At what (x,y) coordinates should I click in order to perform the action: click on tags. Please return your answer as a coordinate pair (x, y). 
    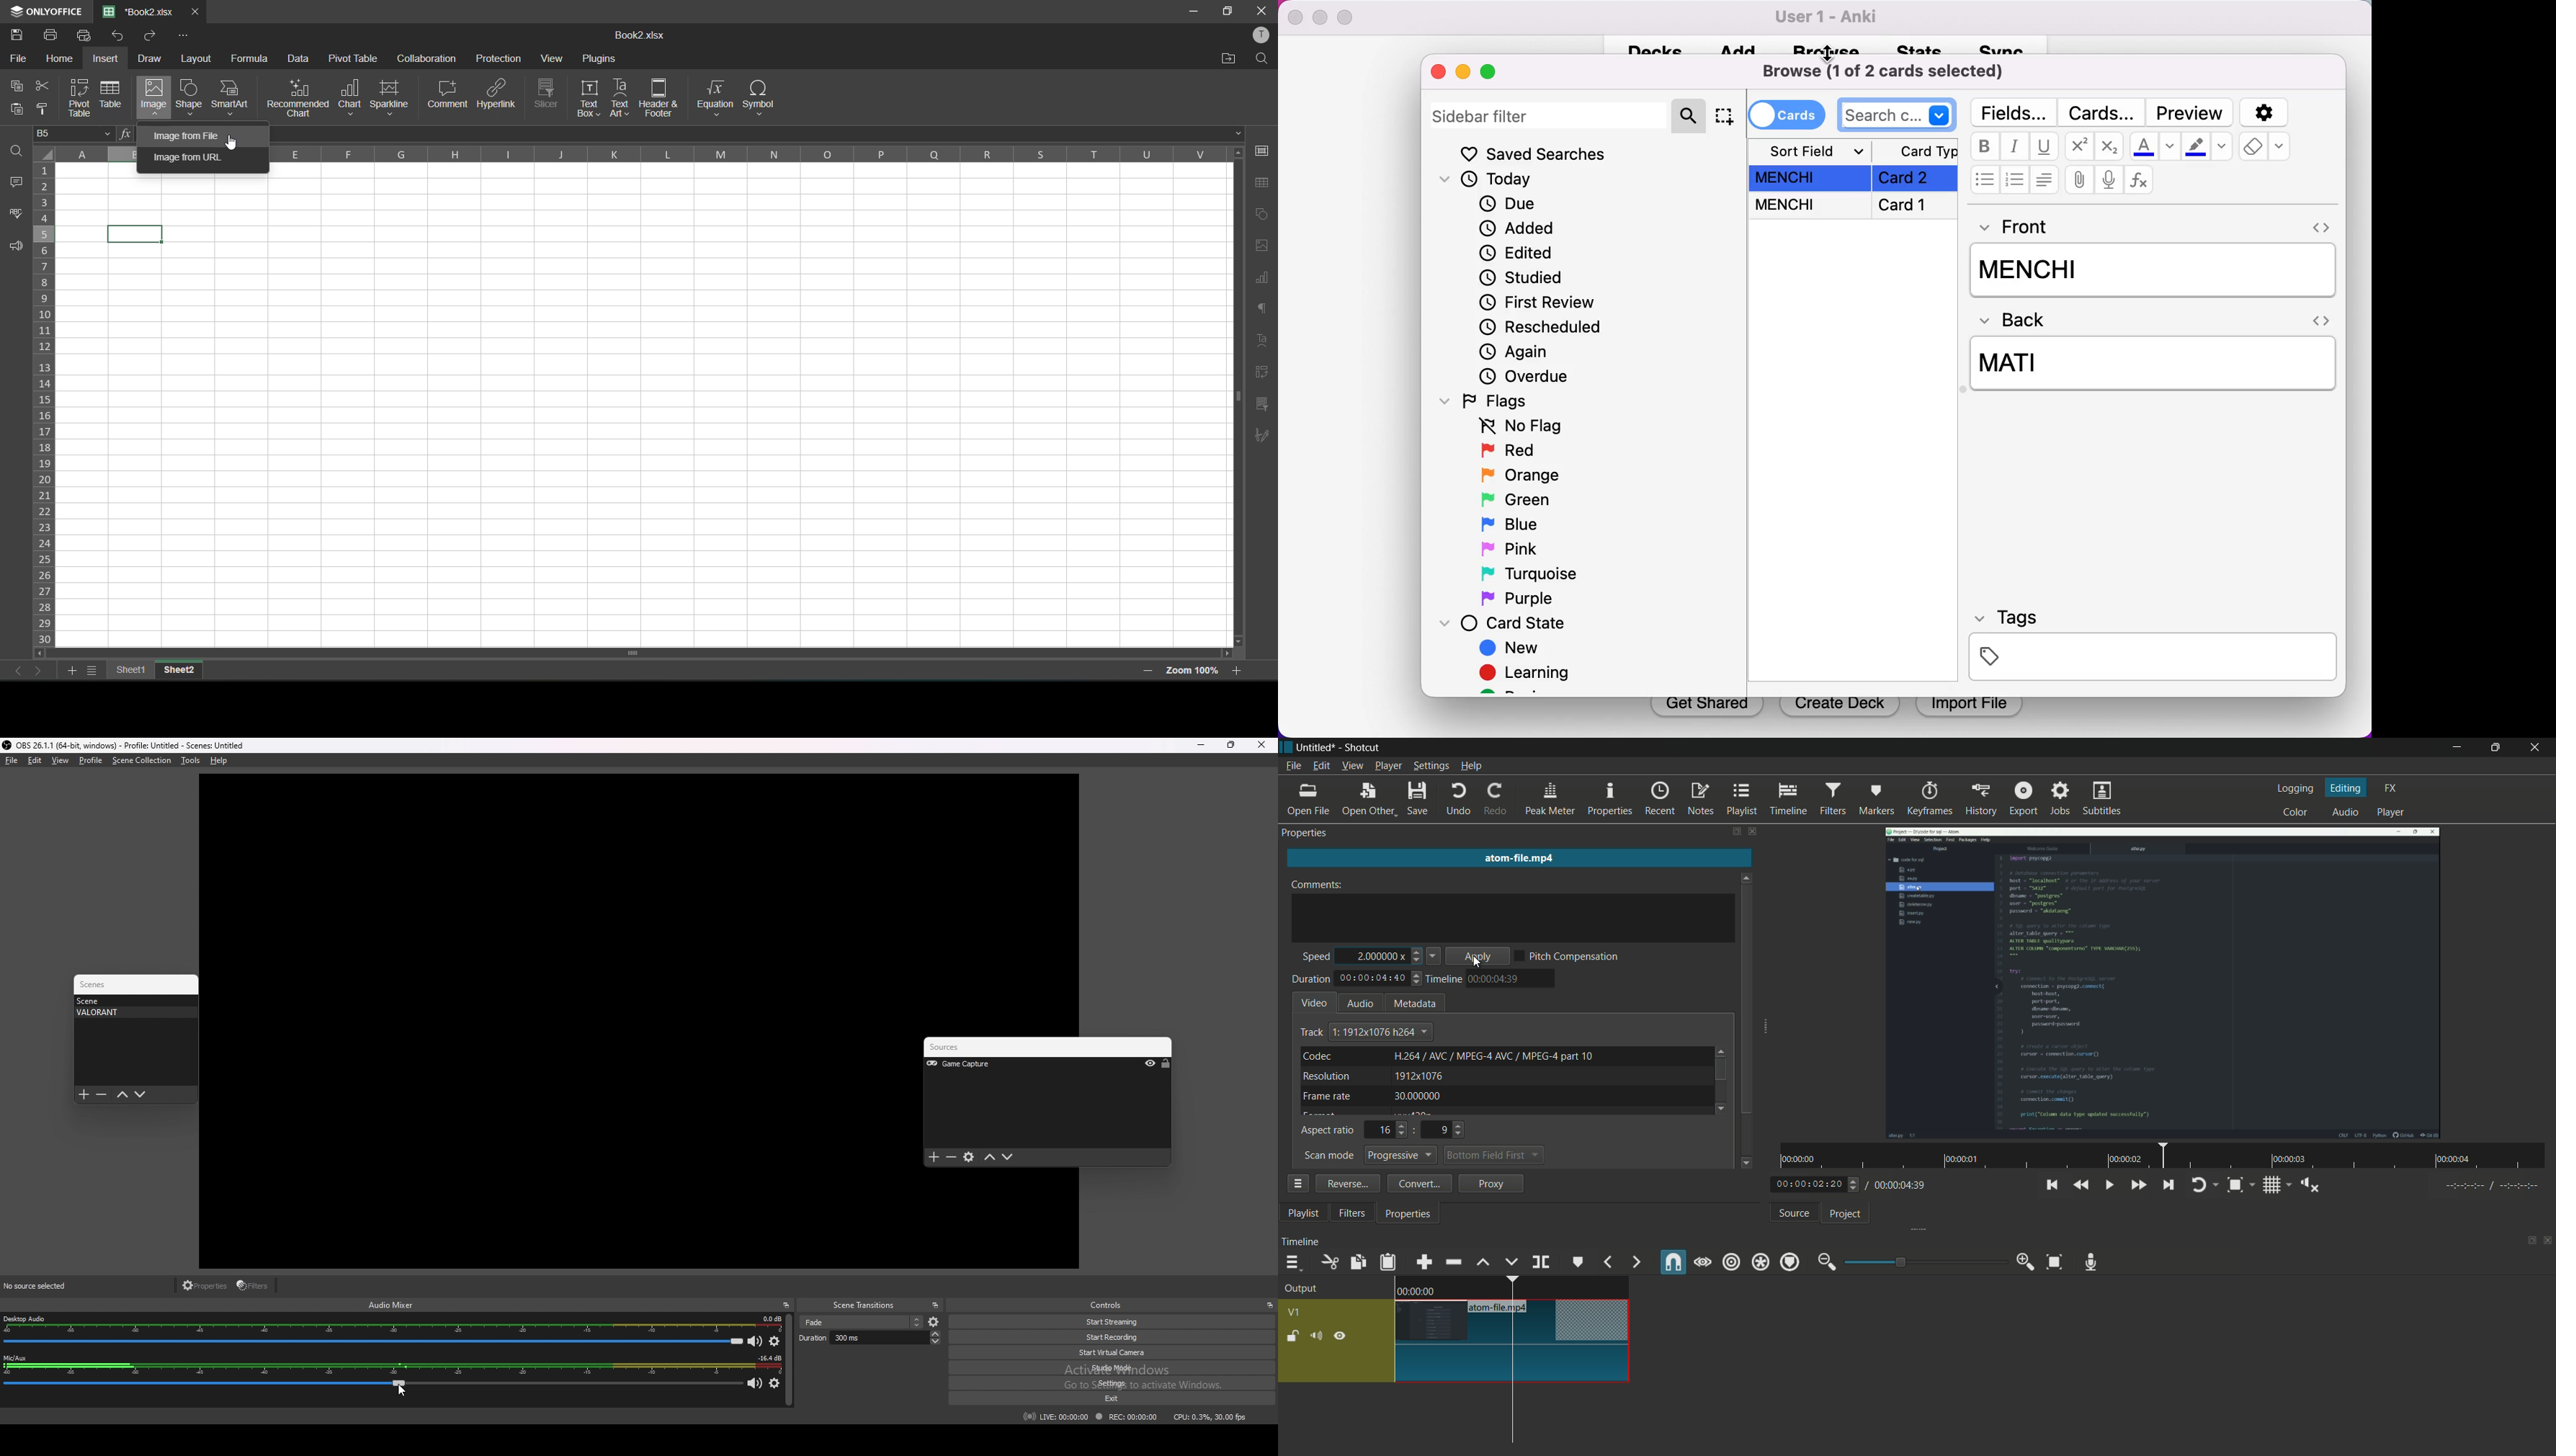
    Looking at the image, I should click on (2153, 648).